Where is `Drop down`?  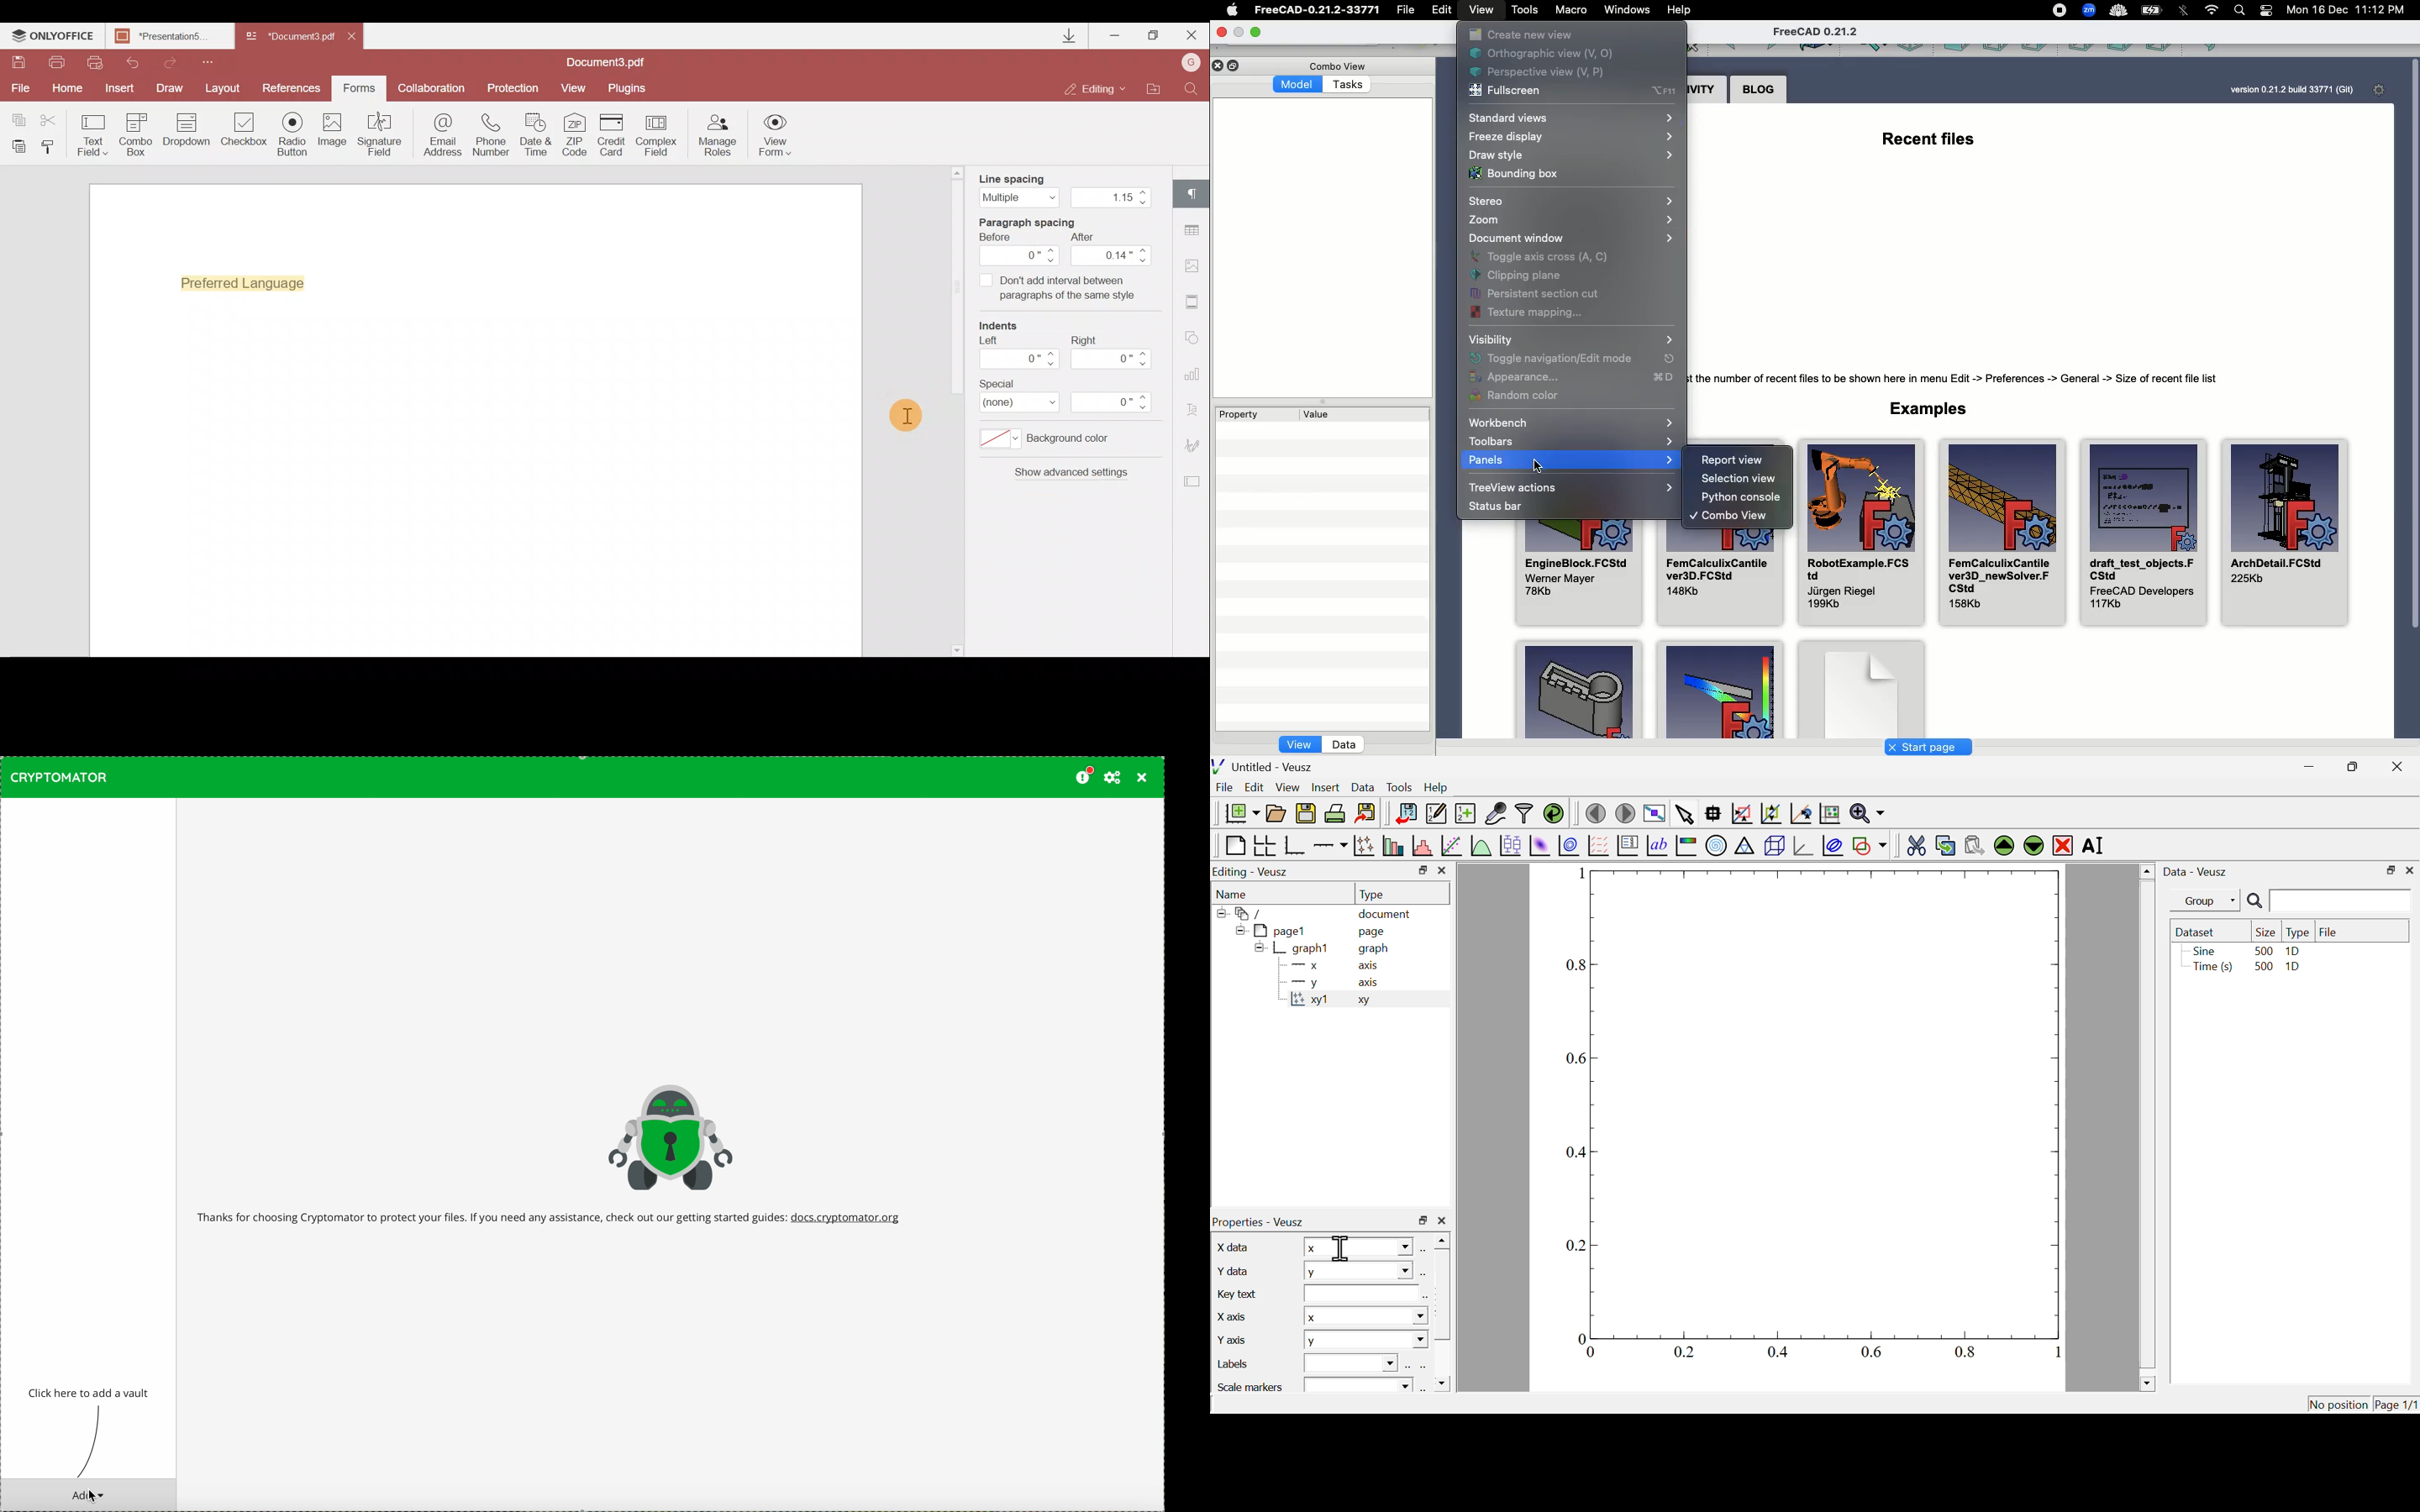
Drop down is located at coordinates (187, 131).